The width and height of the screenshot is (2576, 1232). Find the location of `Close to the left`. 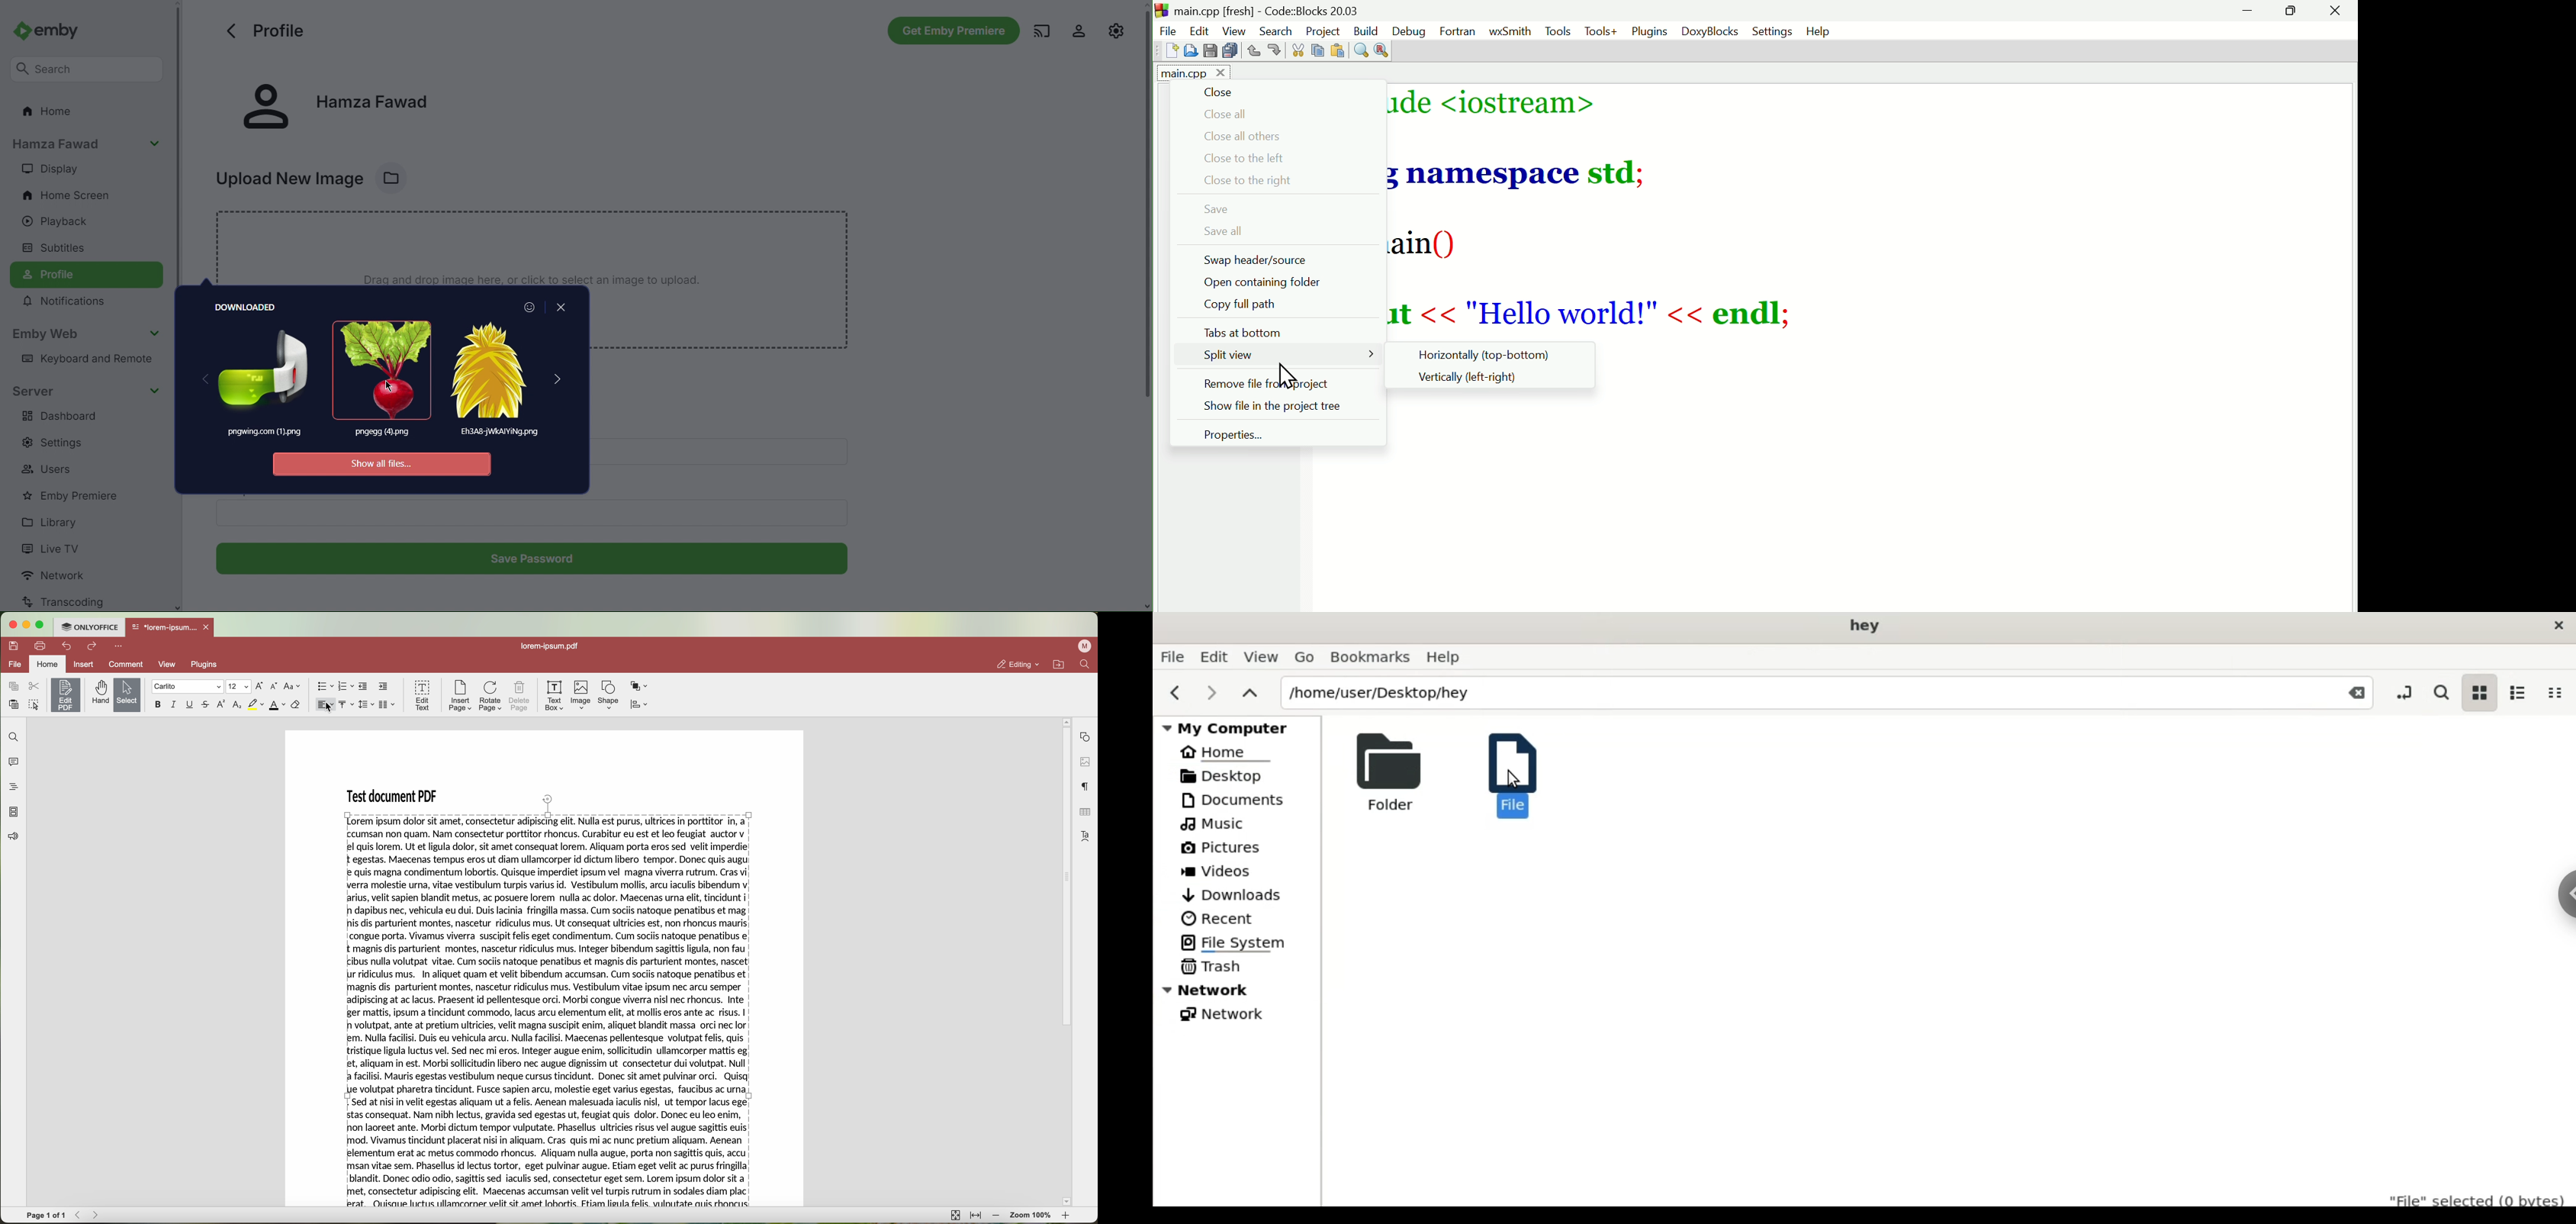

Close to the left is located at coordinates (1249, 158).